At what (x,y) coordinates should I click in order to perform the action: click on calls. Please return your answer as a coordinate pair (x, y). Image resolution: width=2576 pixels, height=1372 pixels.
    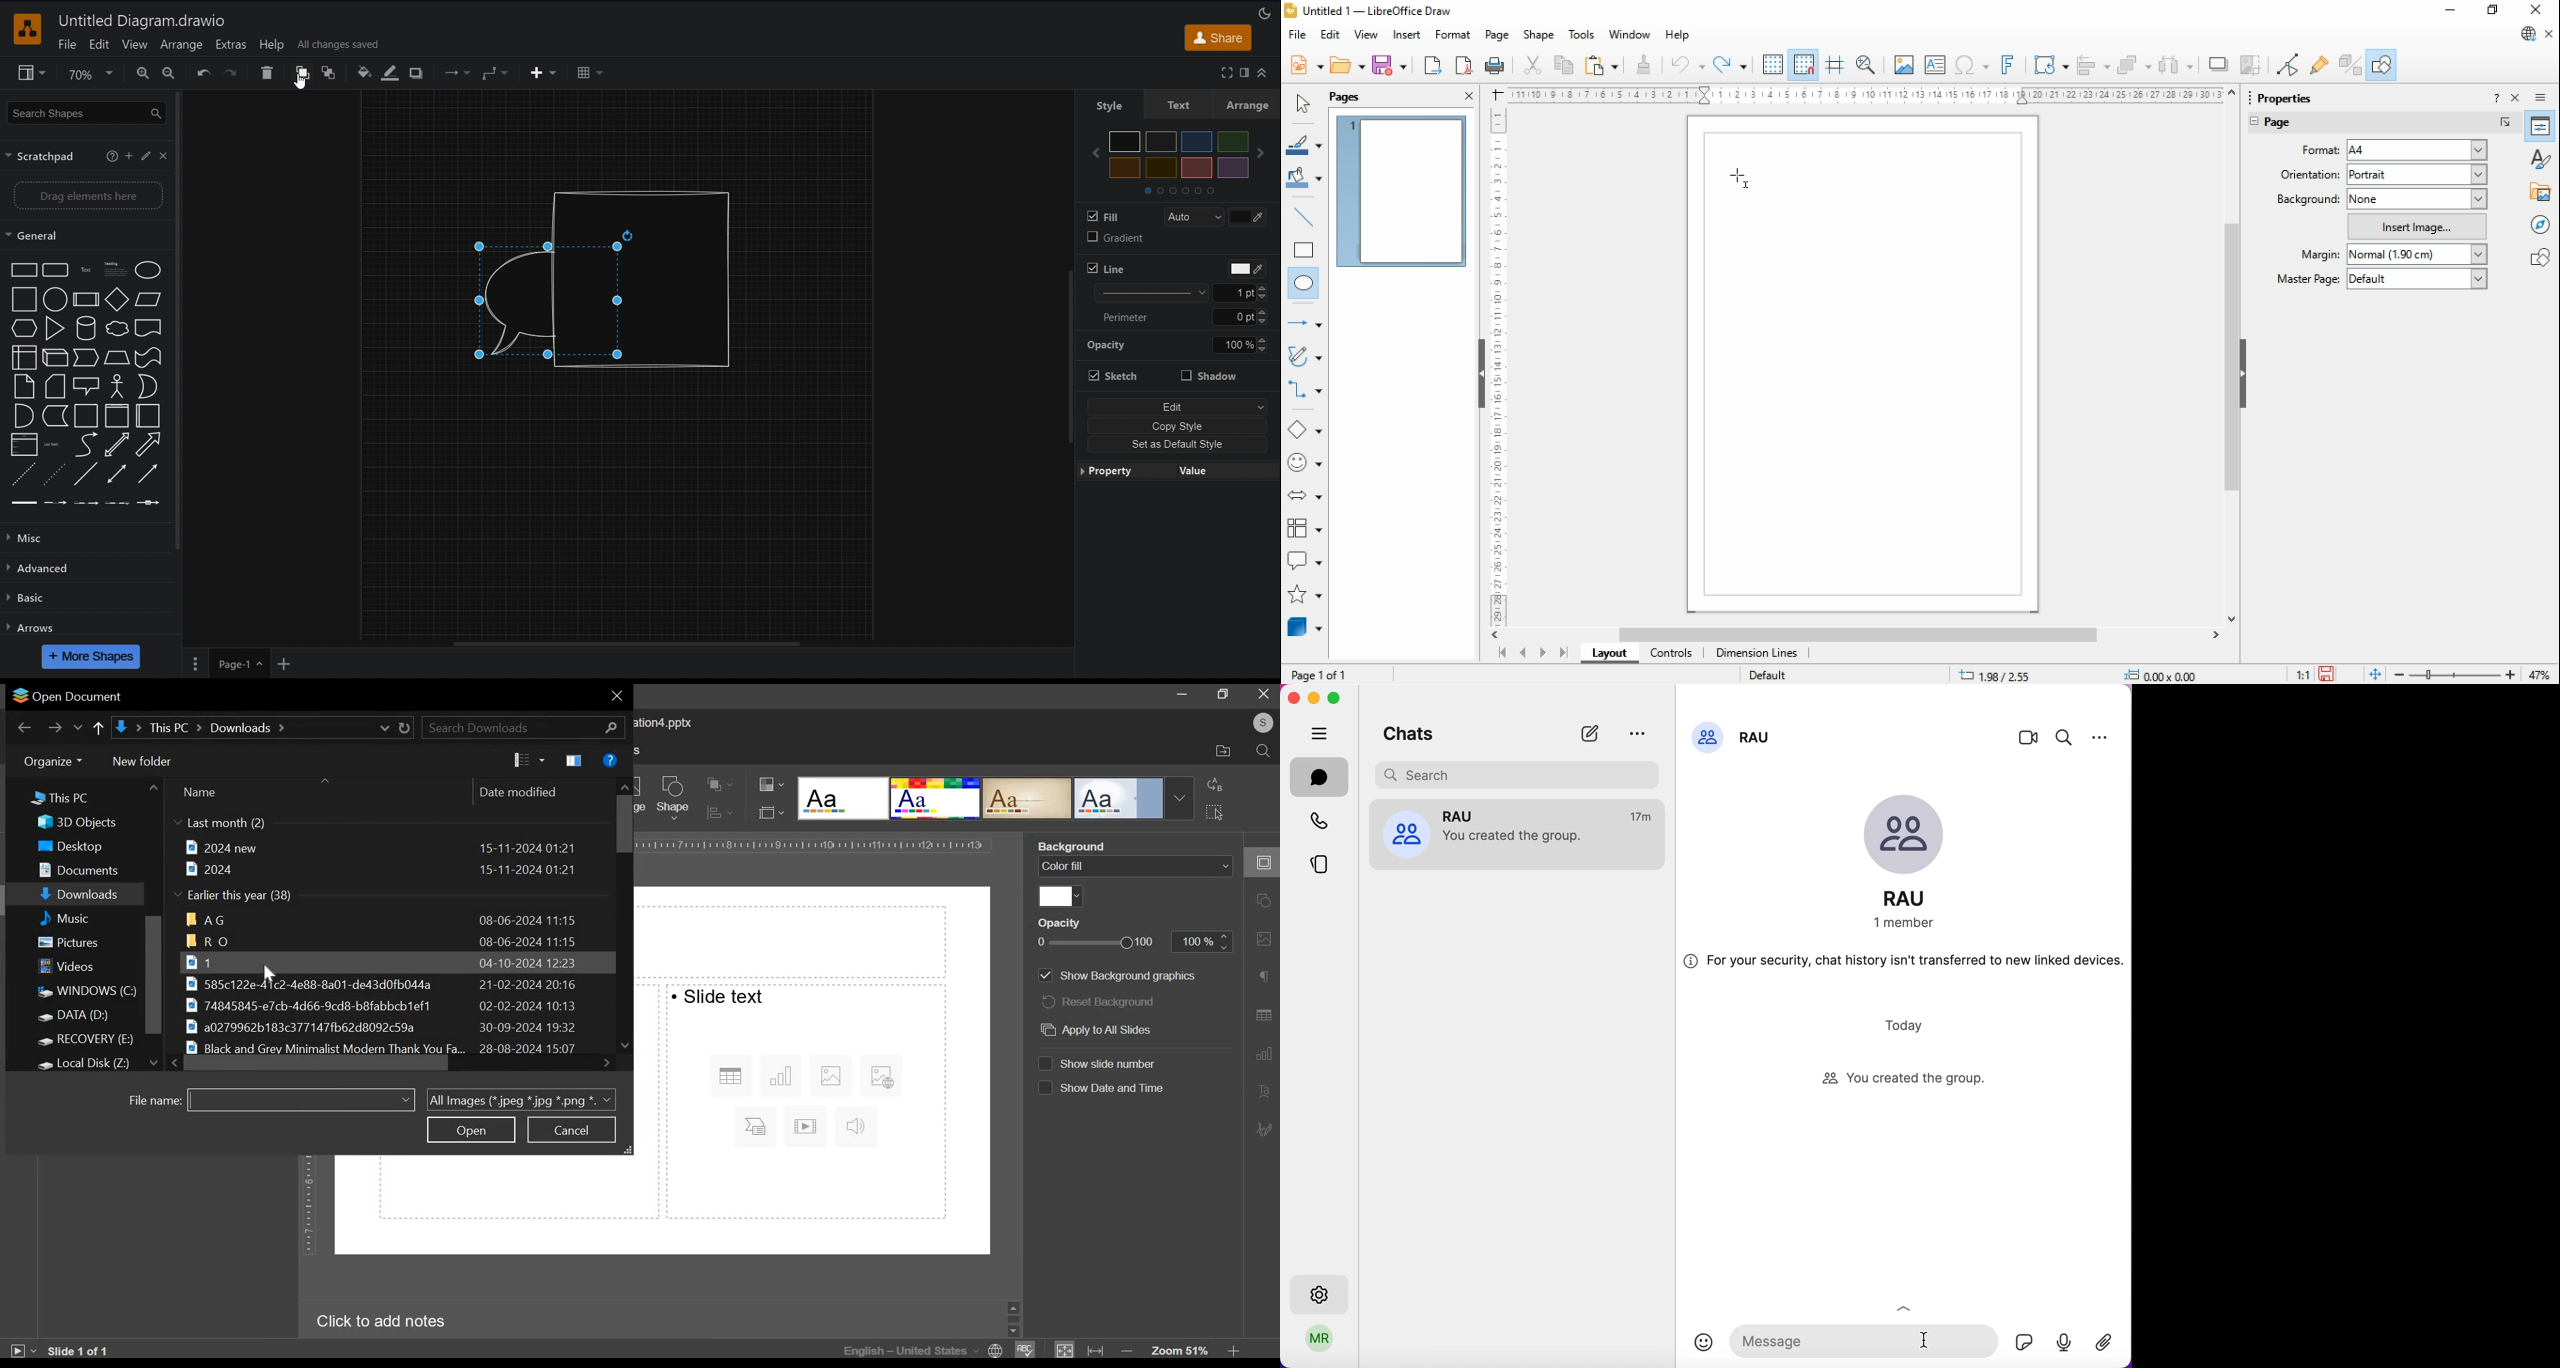
    Looking at the image, I should click on (1325, 823).